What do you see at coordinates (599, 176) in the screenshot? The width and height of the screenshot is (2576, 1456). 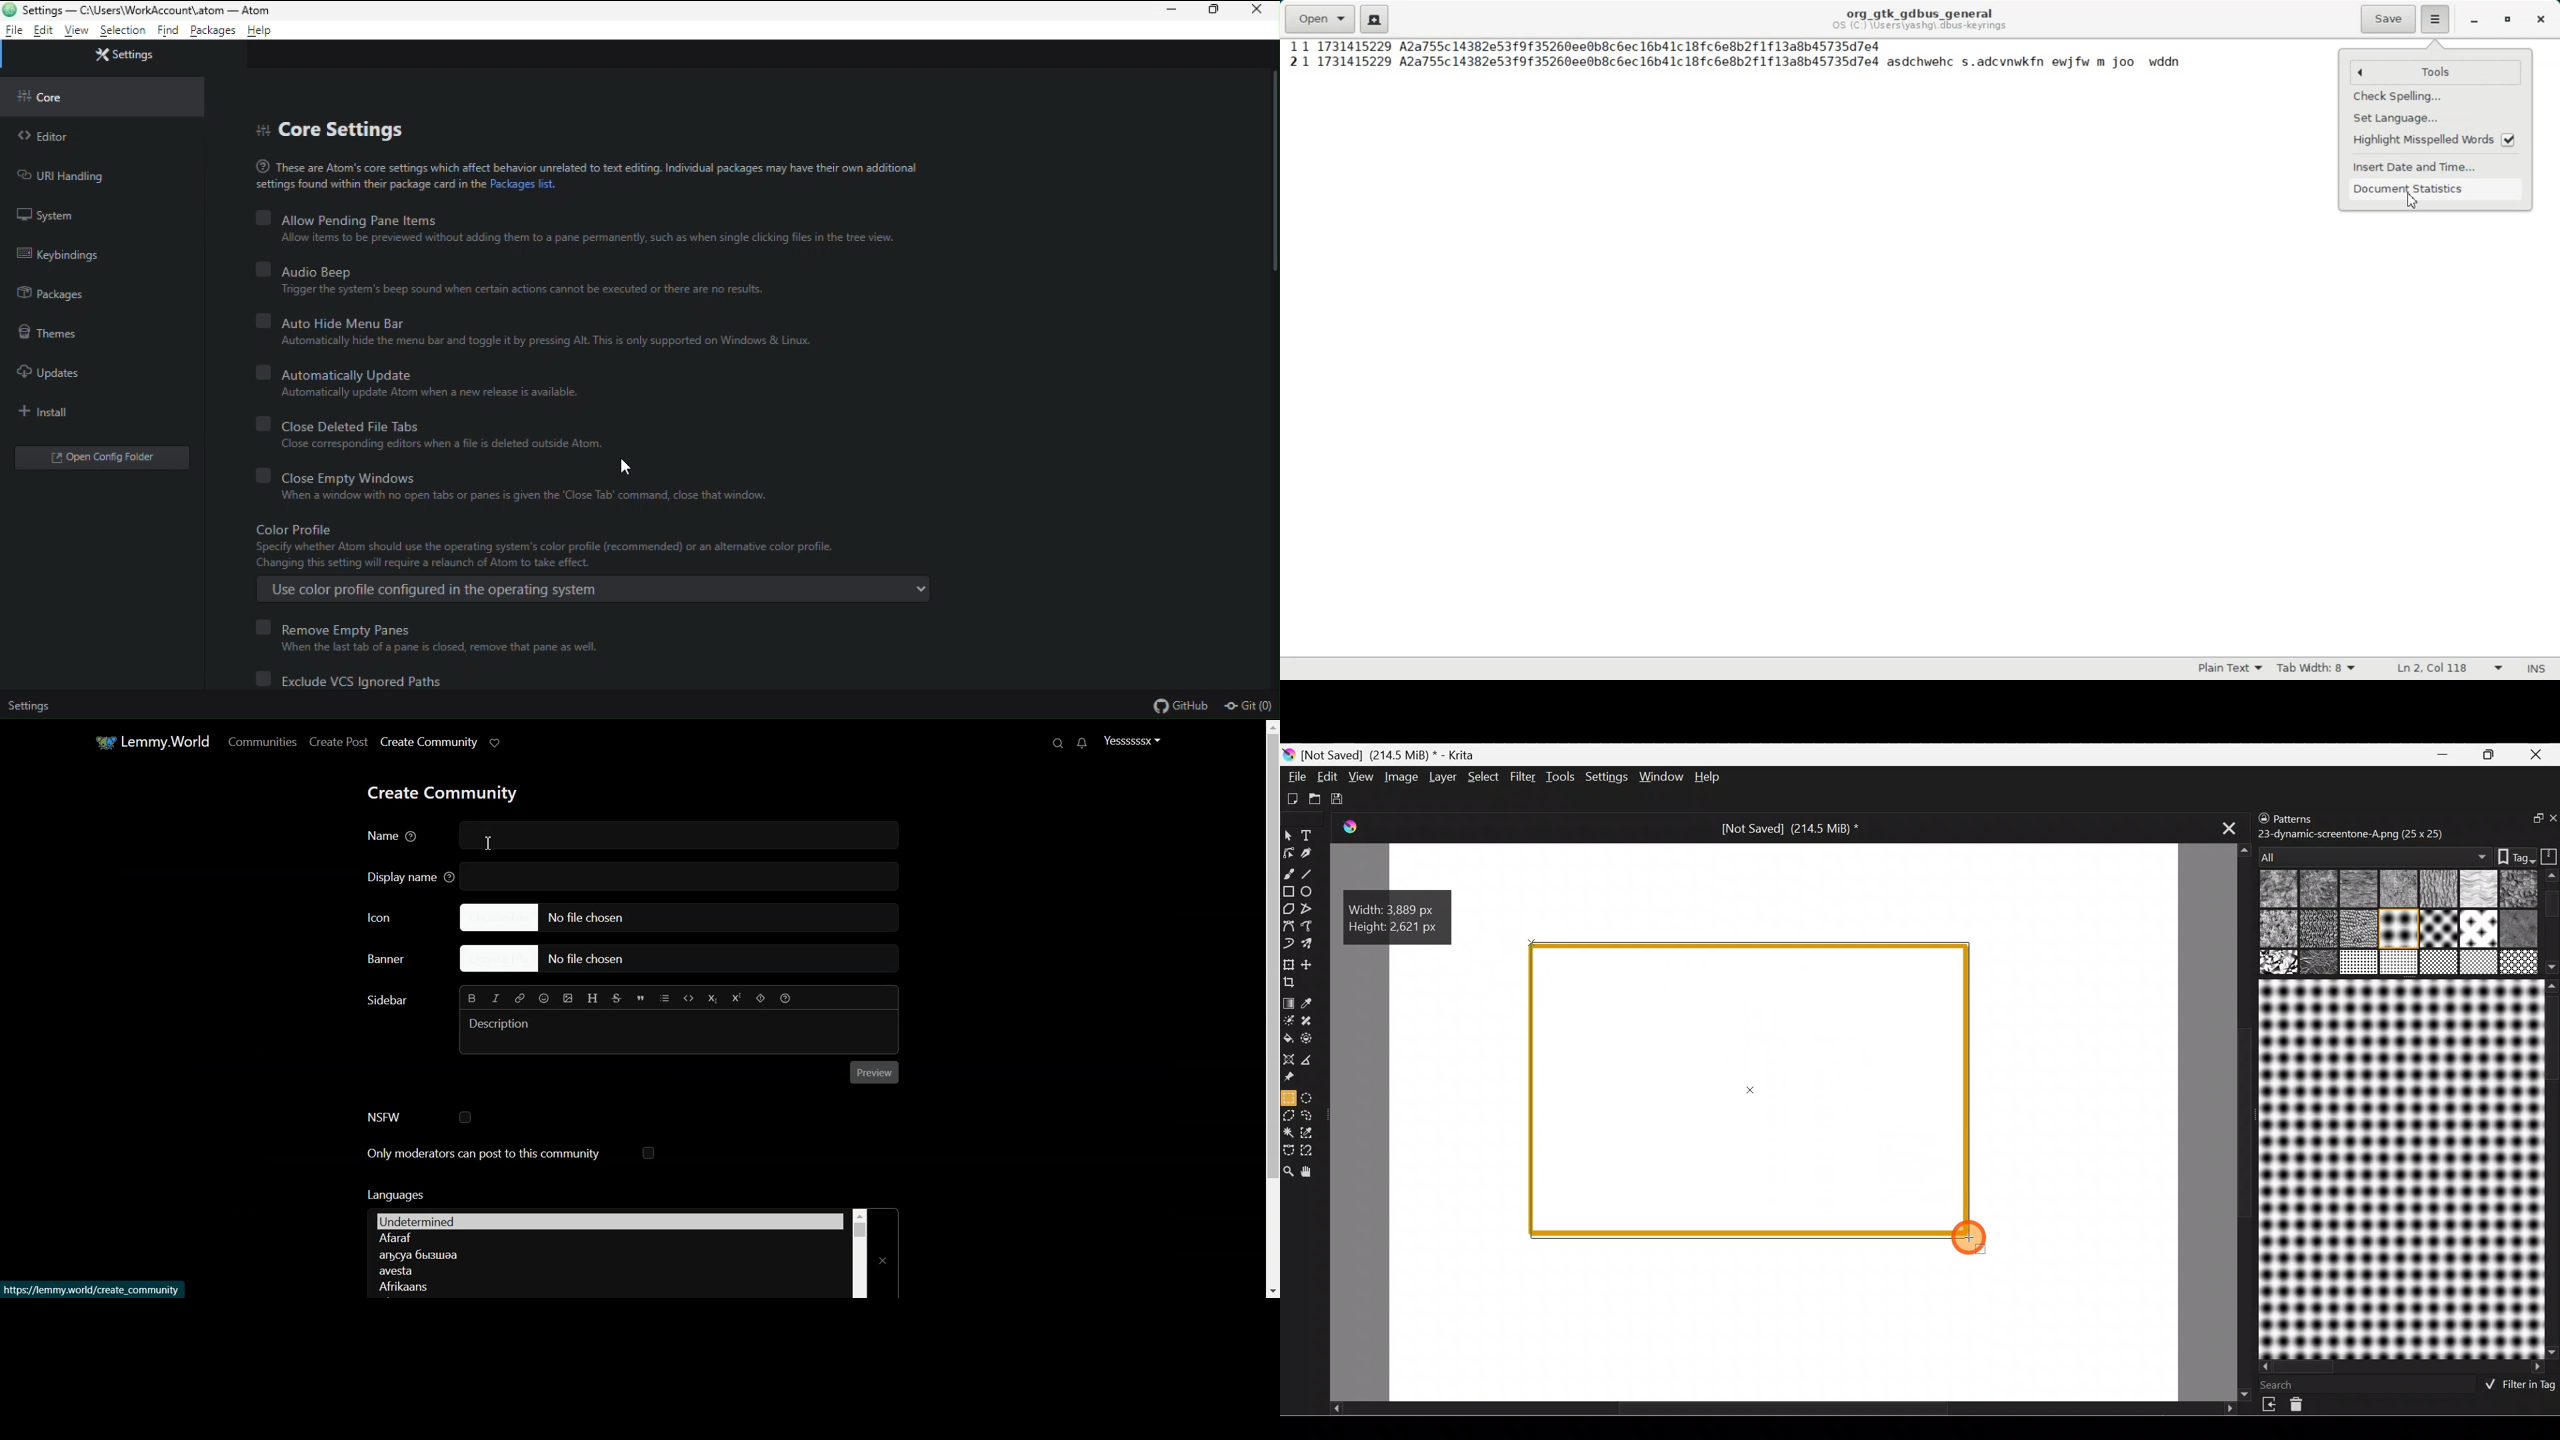 I see `Text` at bounding box center [599, 176].